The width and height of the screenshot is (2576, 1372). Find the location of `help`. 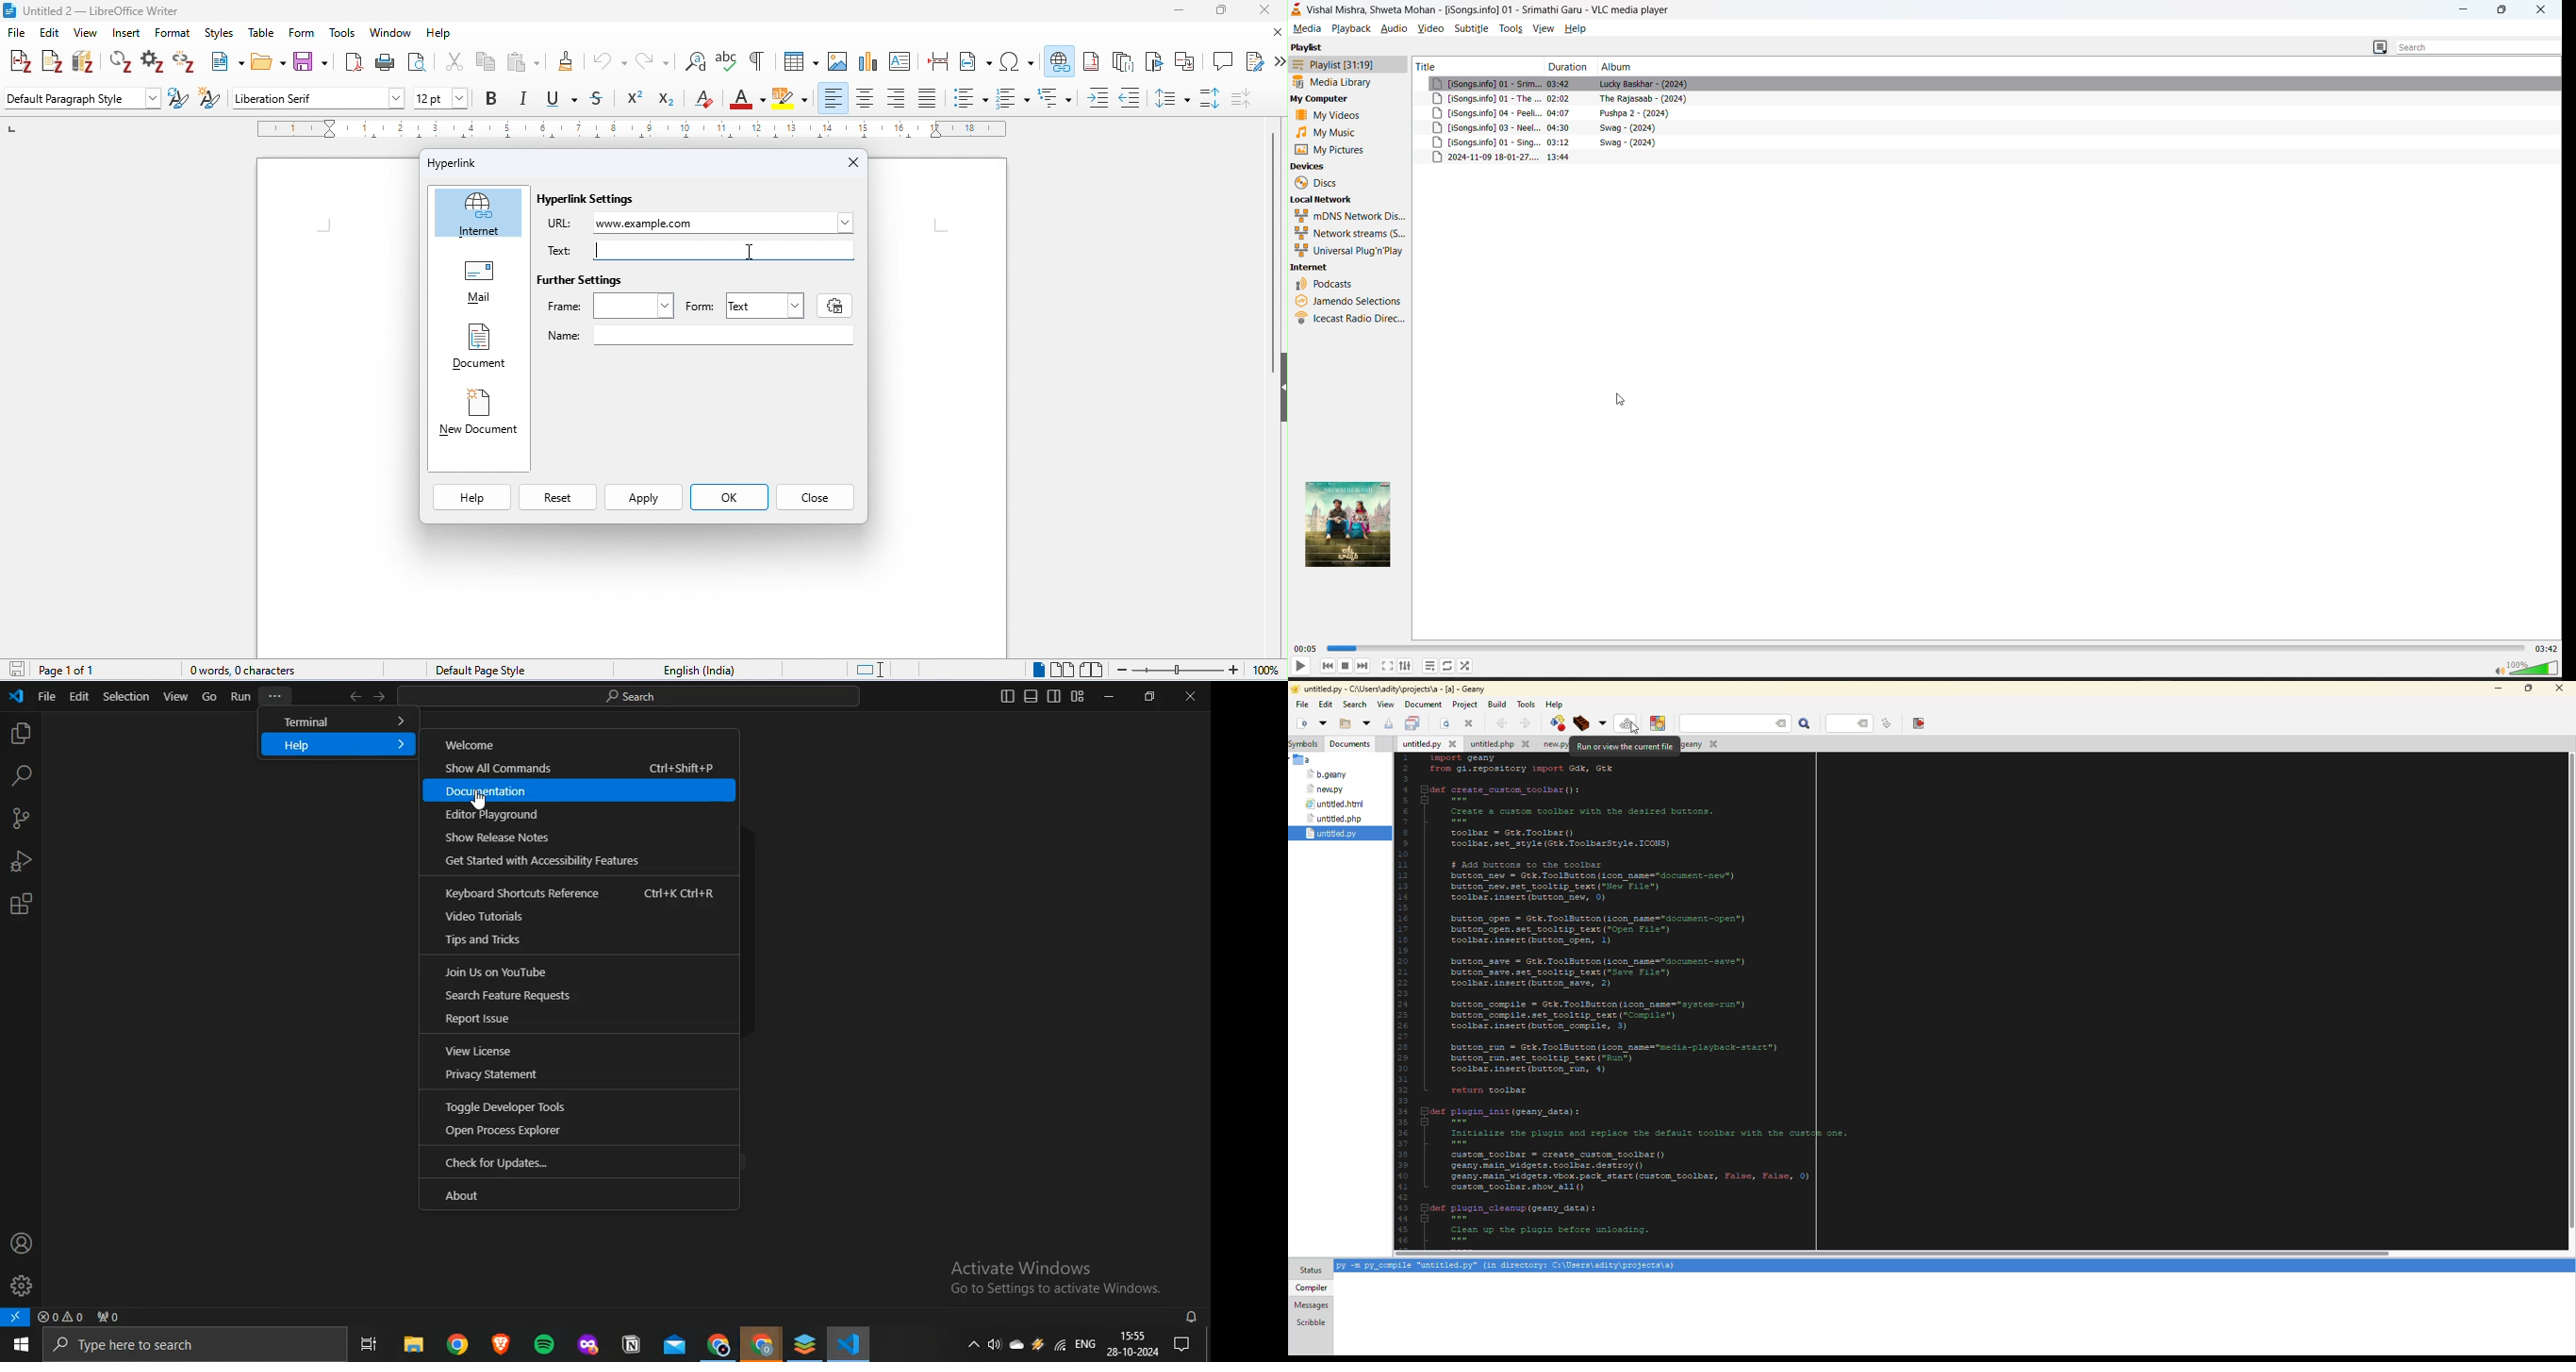

help is located at coordinates (339, 746).